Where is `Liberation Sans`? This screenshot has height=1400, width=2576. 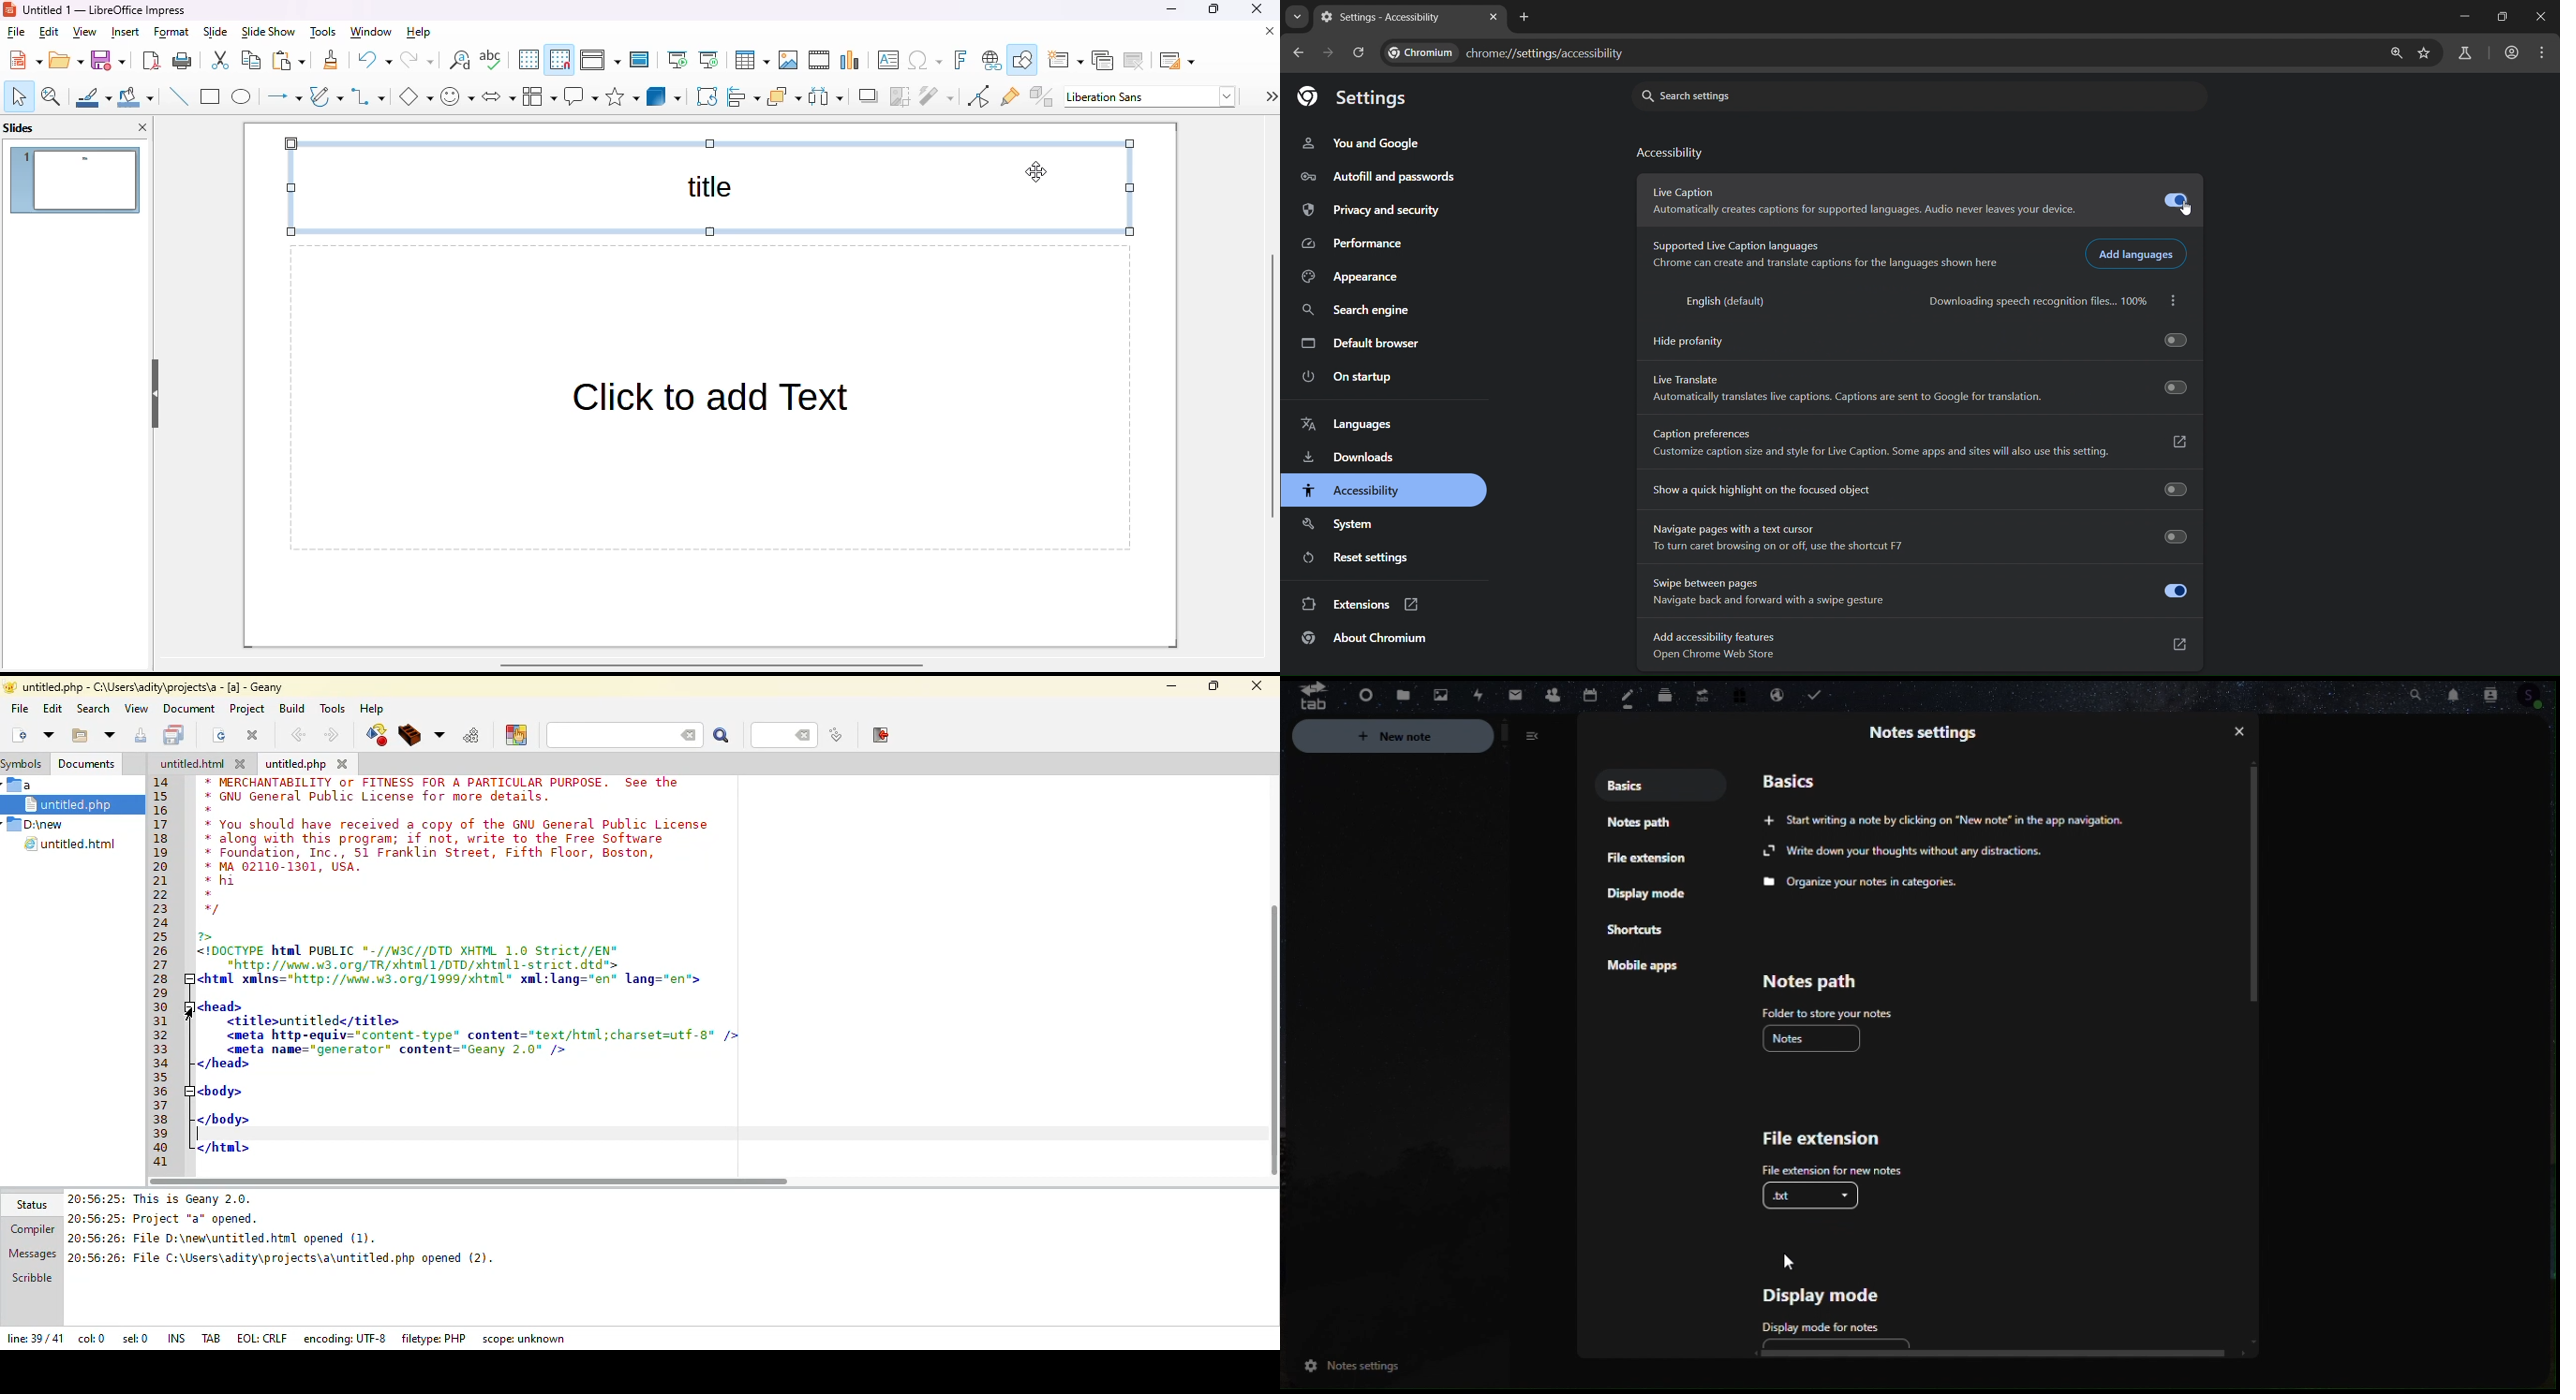 Liberation Sans is located at coordinates (1151, 97).